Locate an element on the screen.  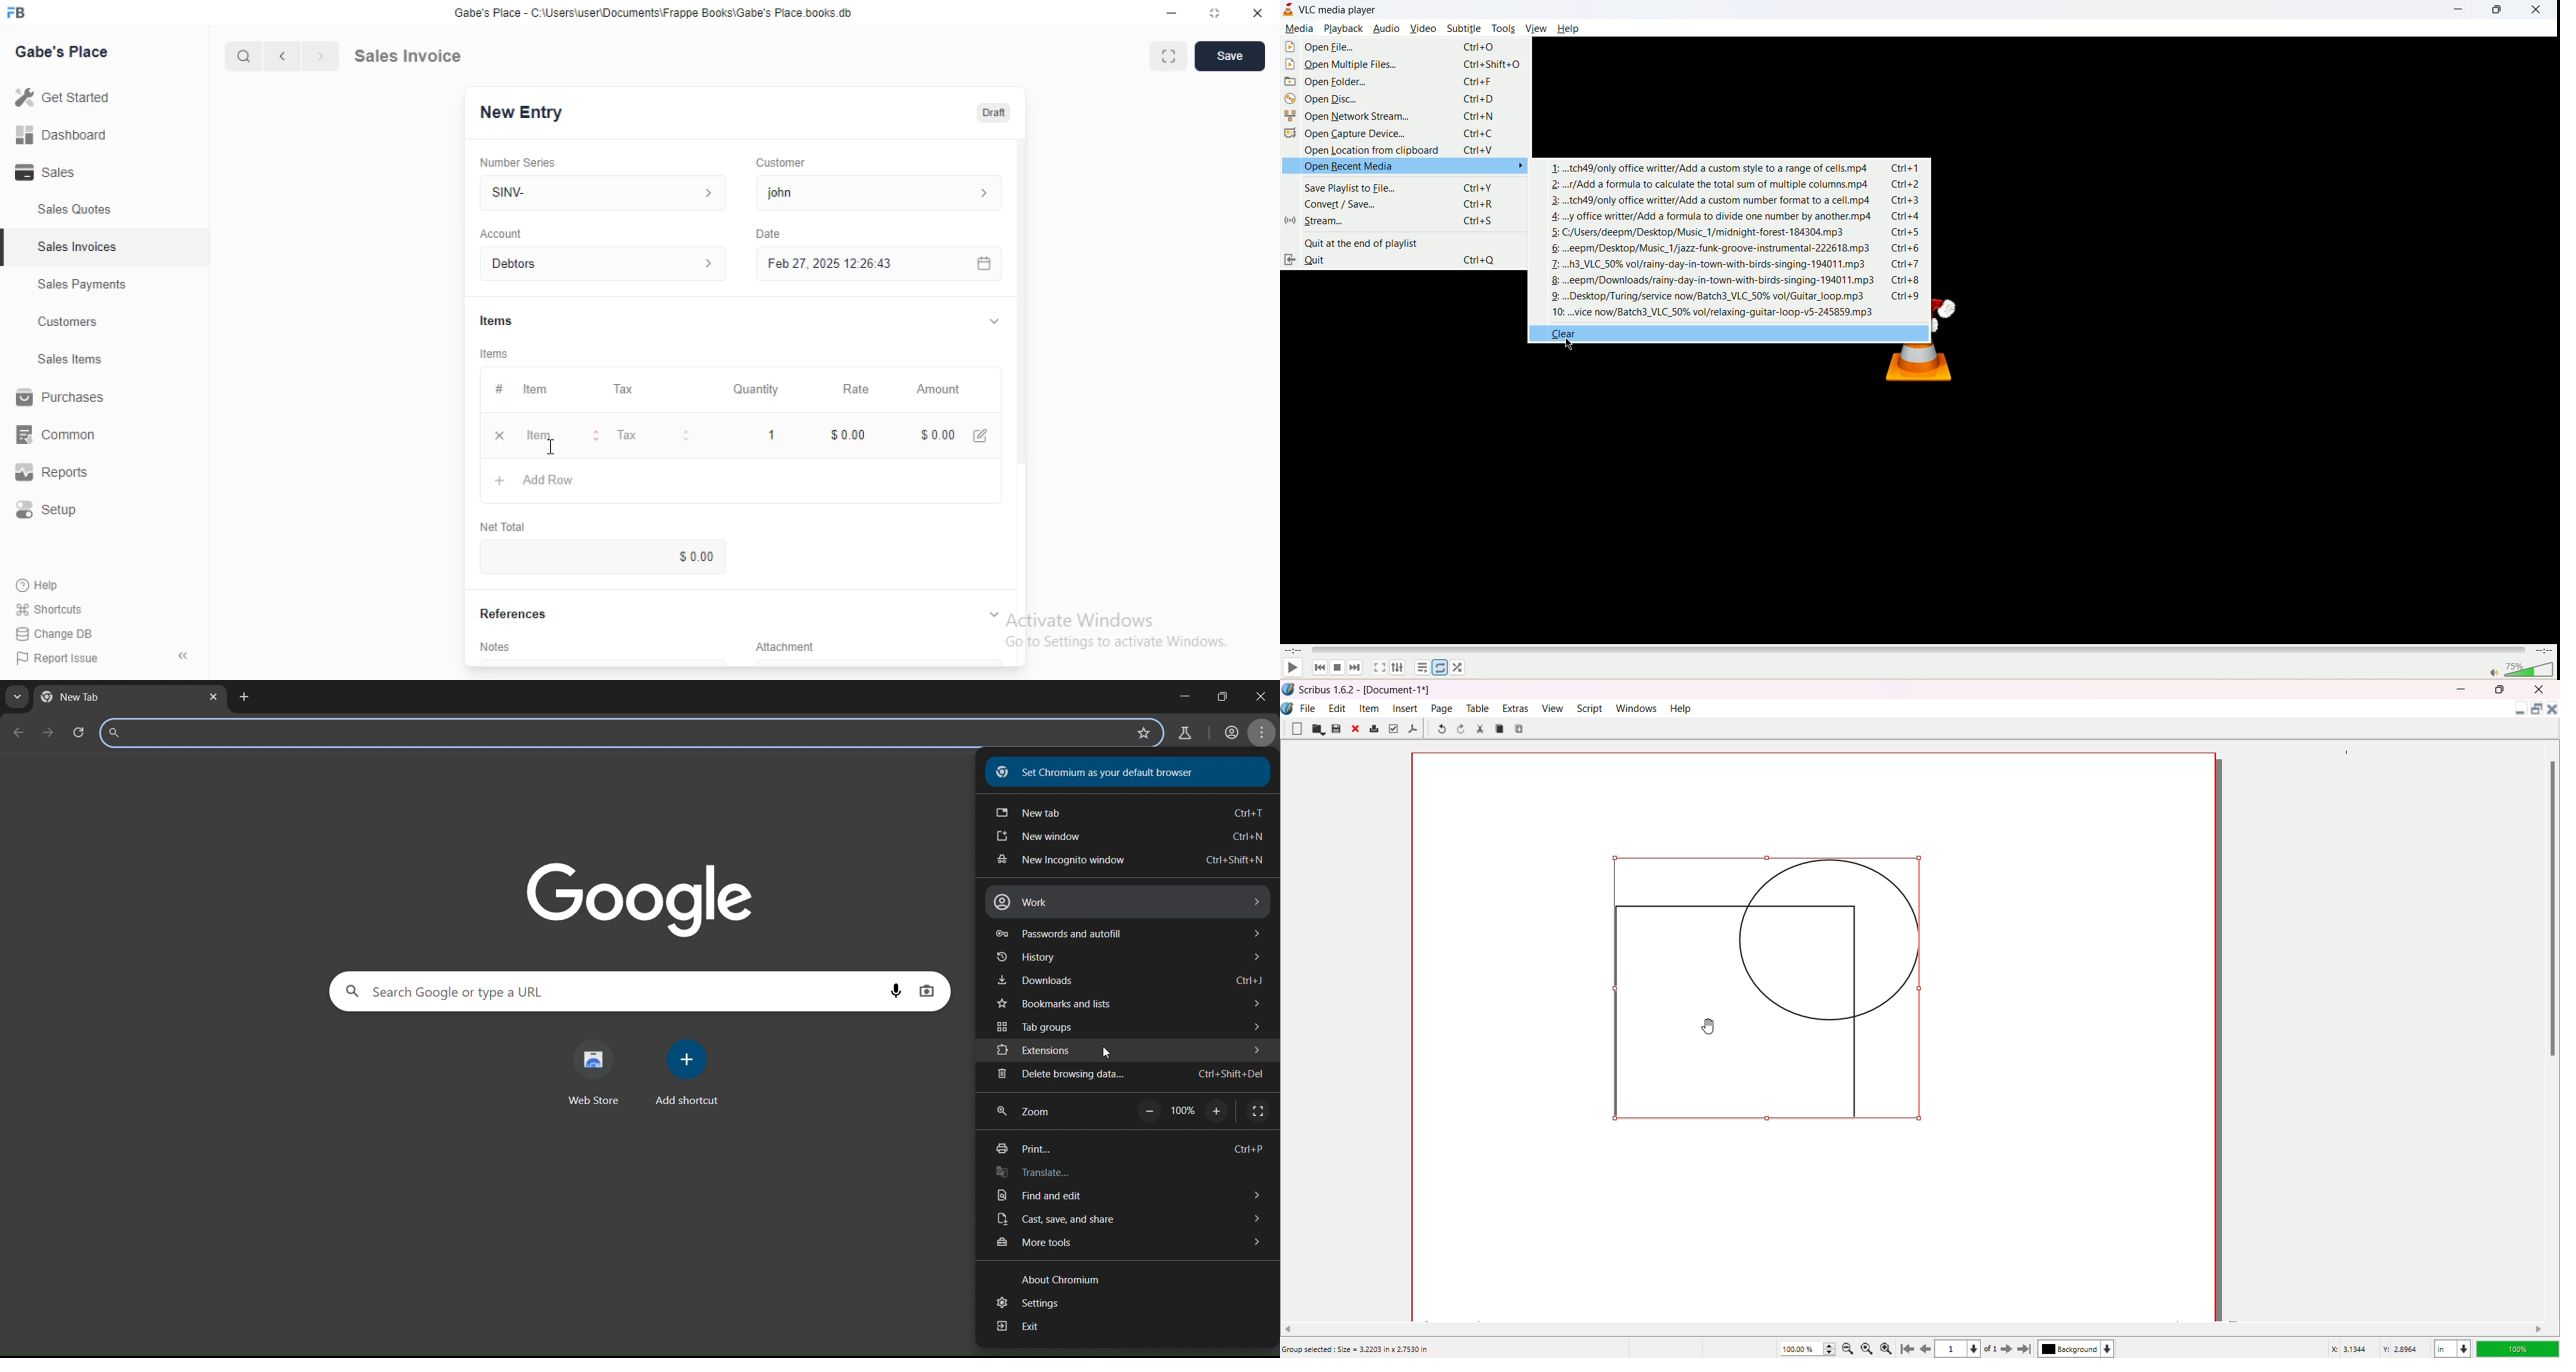
Open is located at coordinates (1318, 729).